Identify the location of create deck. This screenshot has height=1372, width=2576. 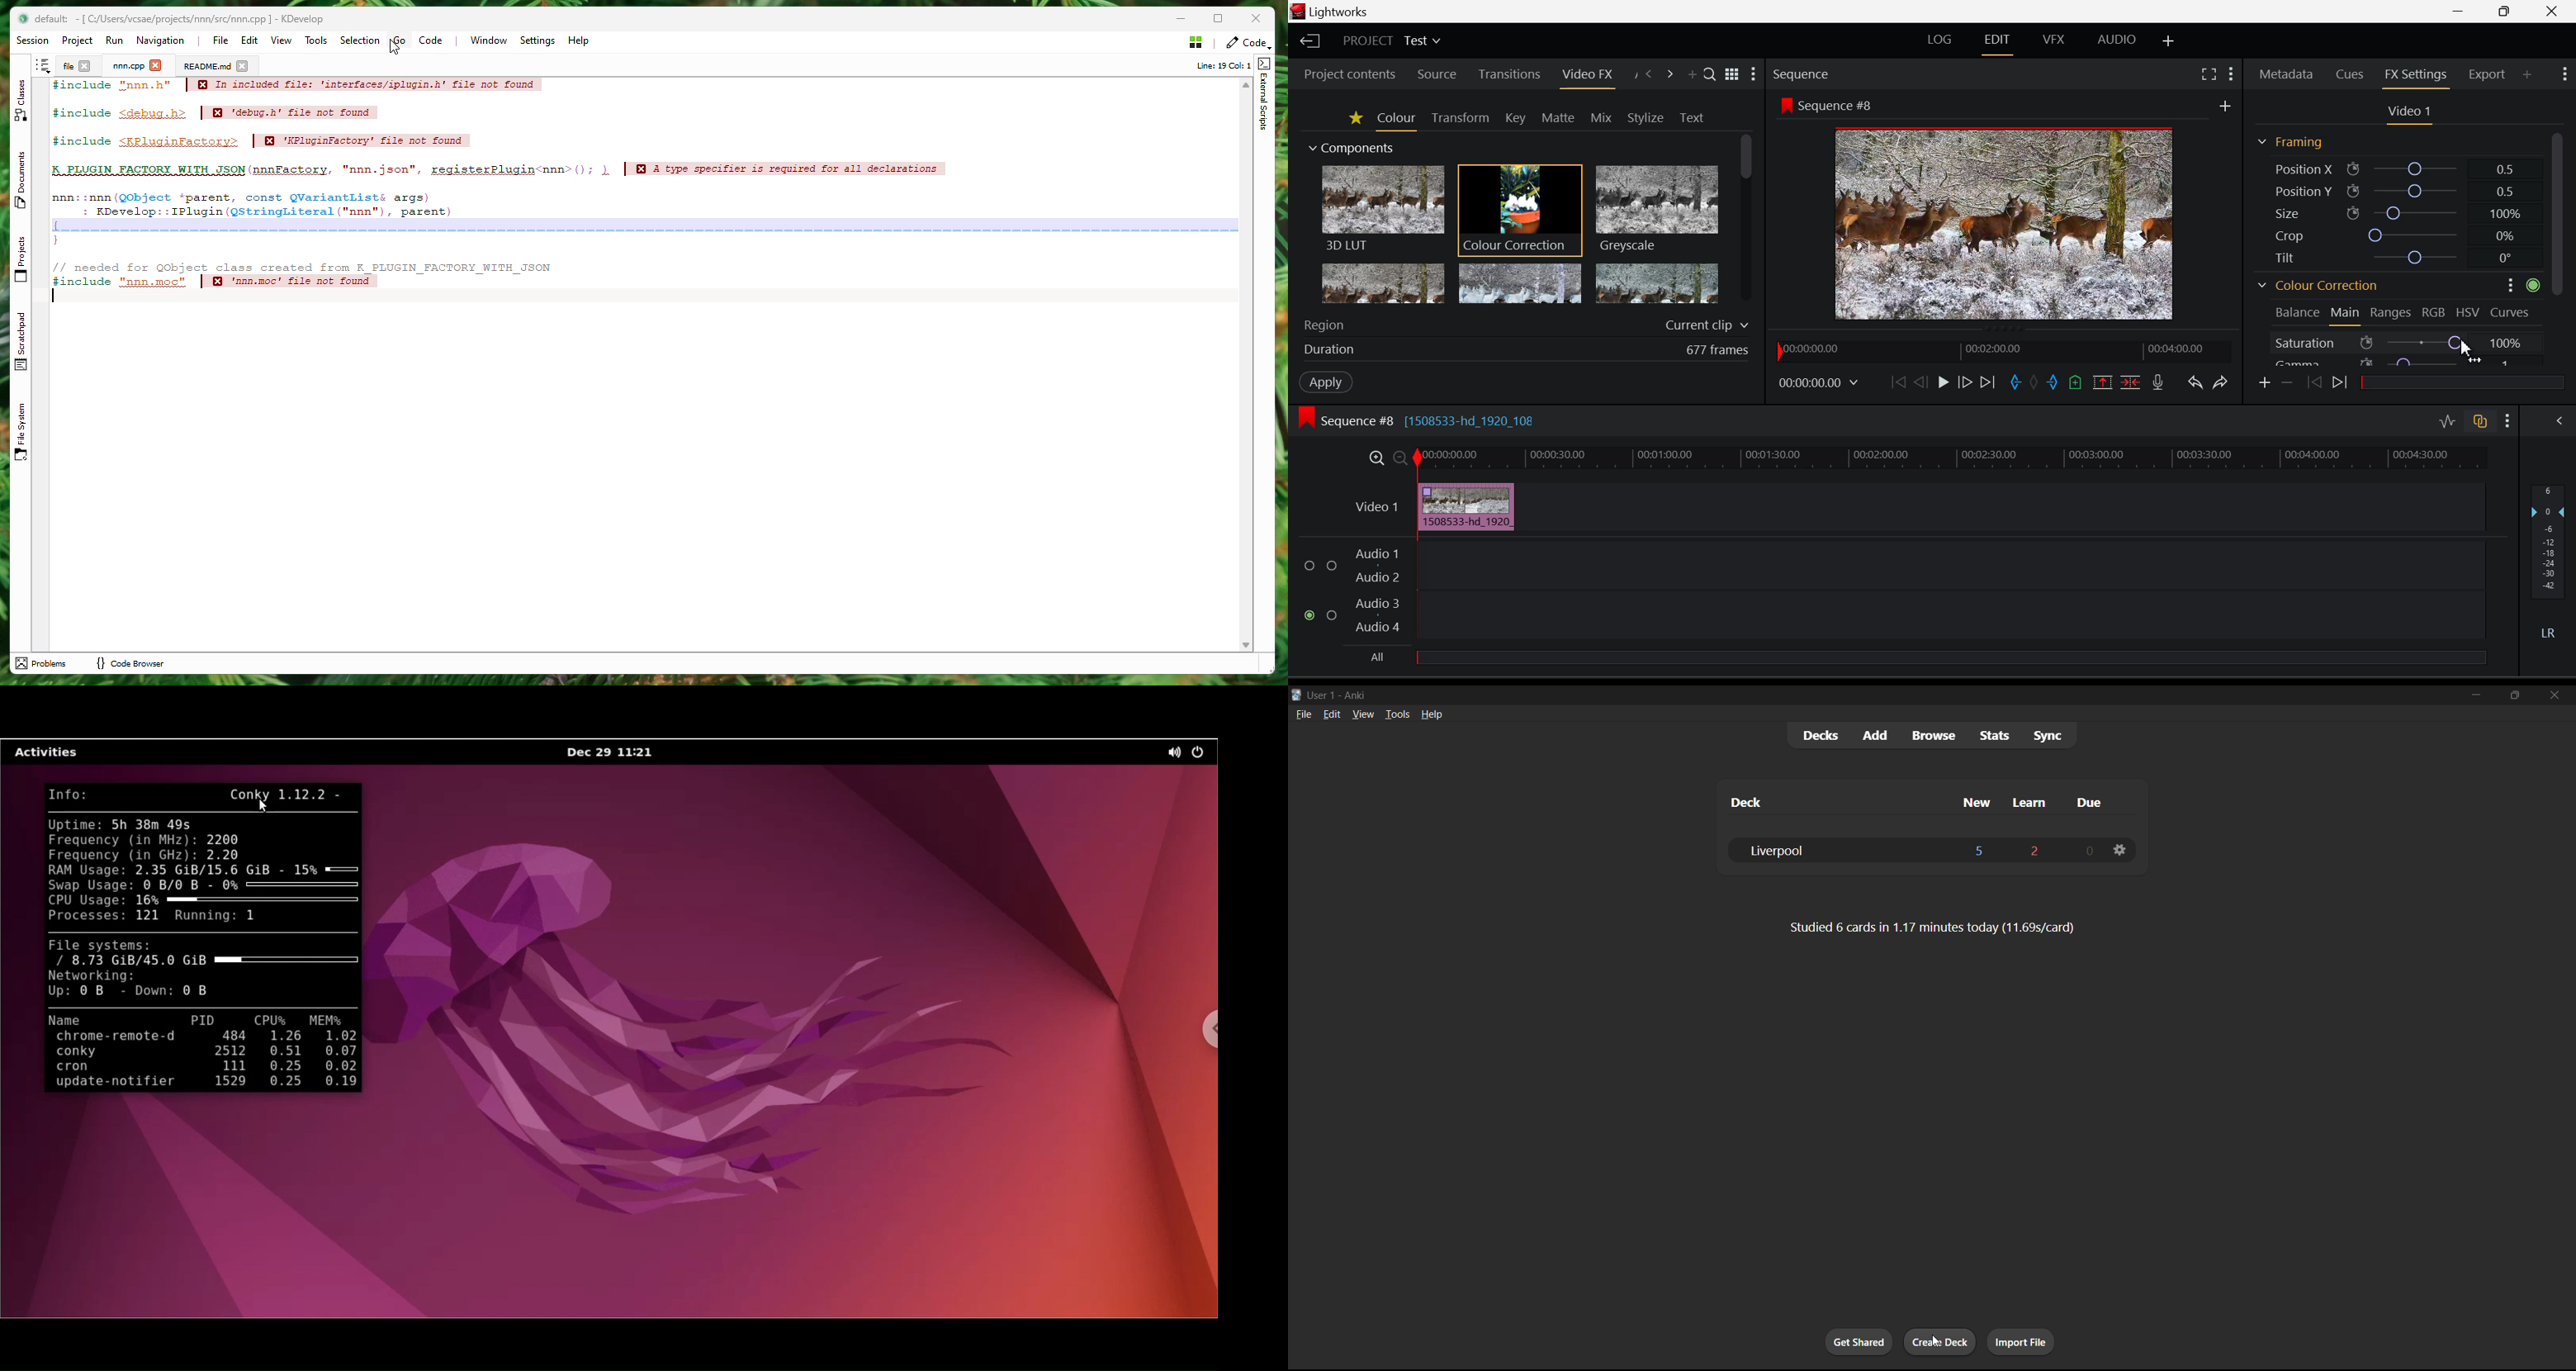
(1939, 1342).